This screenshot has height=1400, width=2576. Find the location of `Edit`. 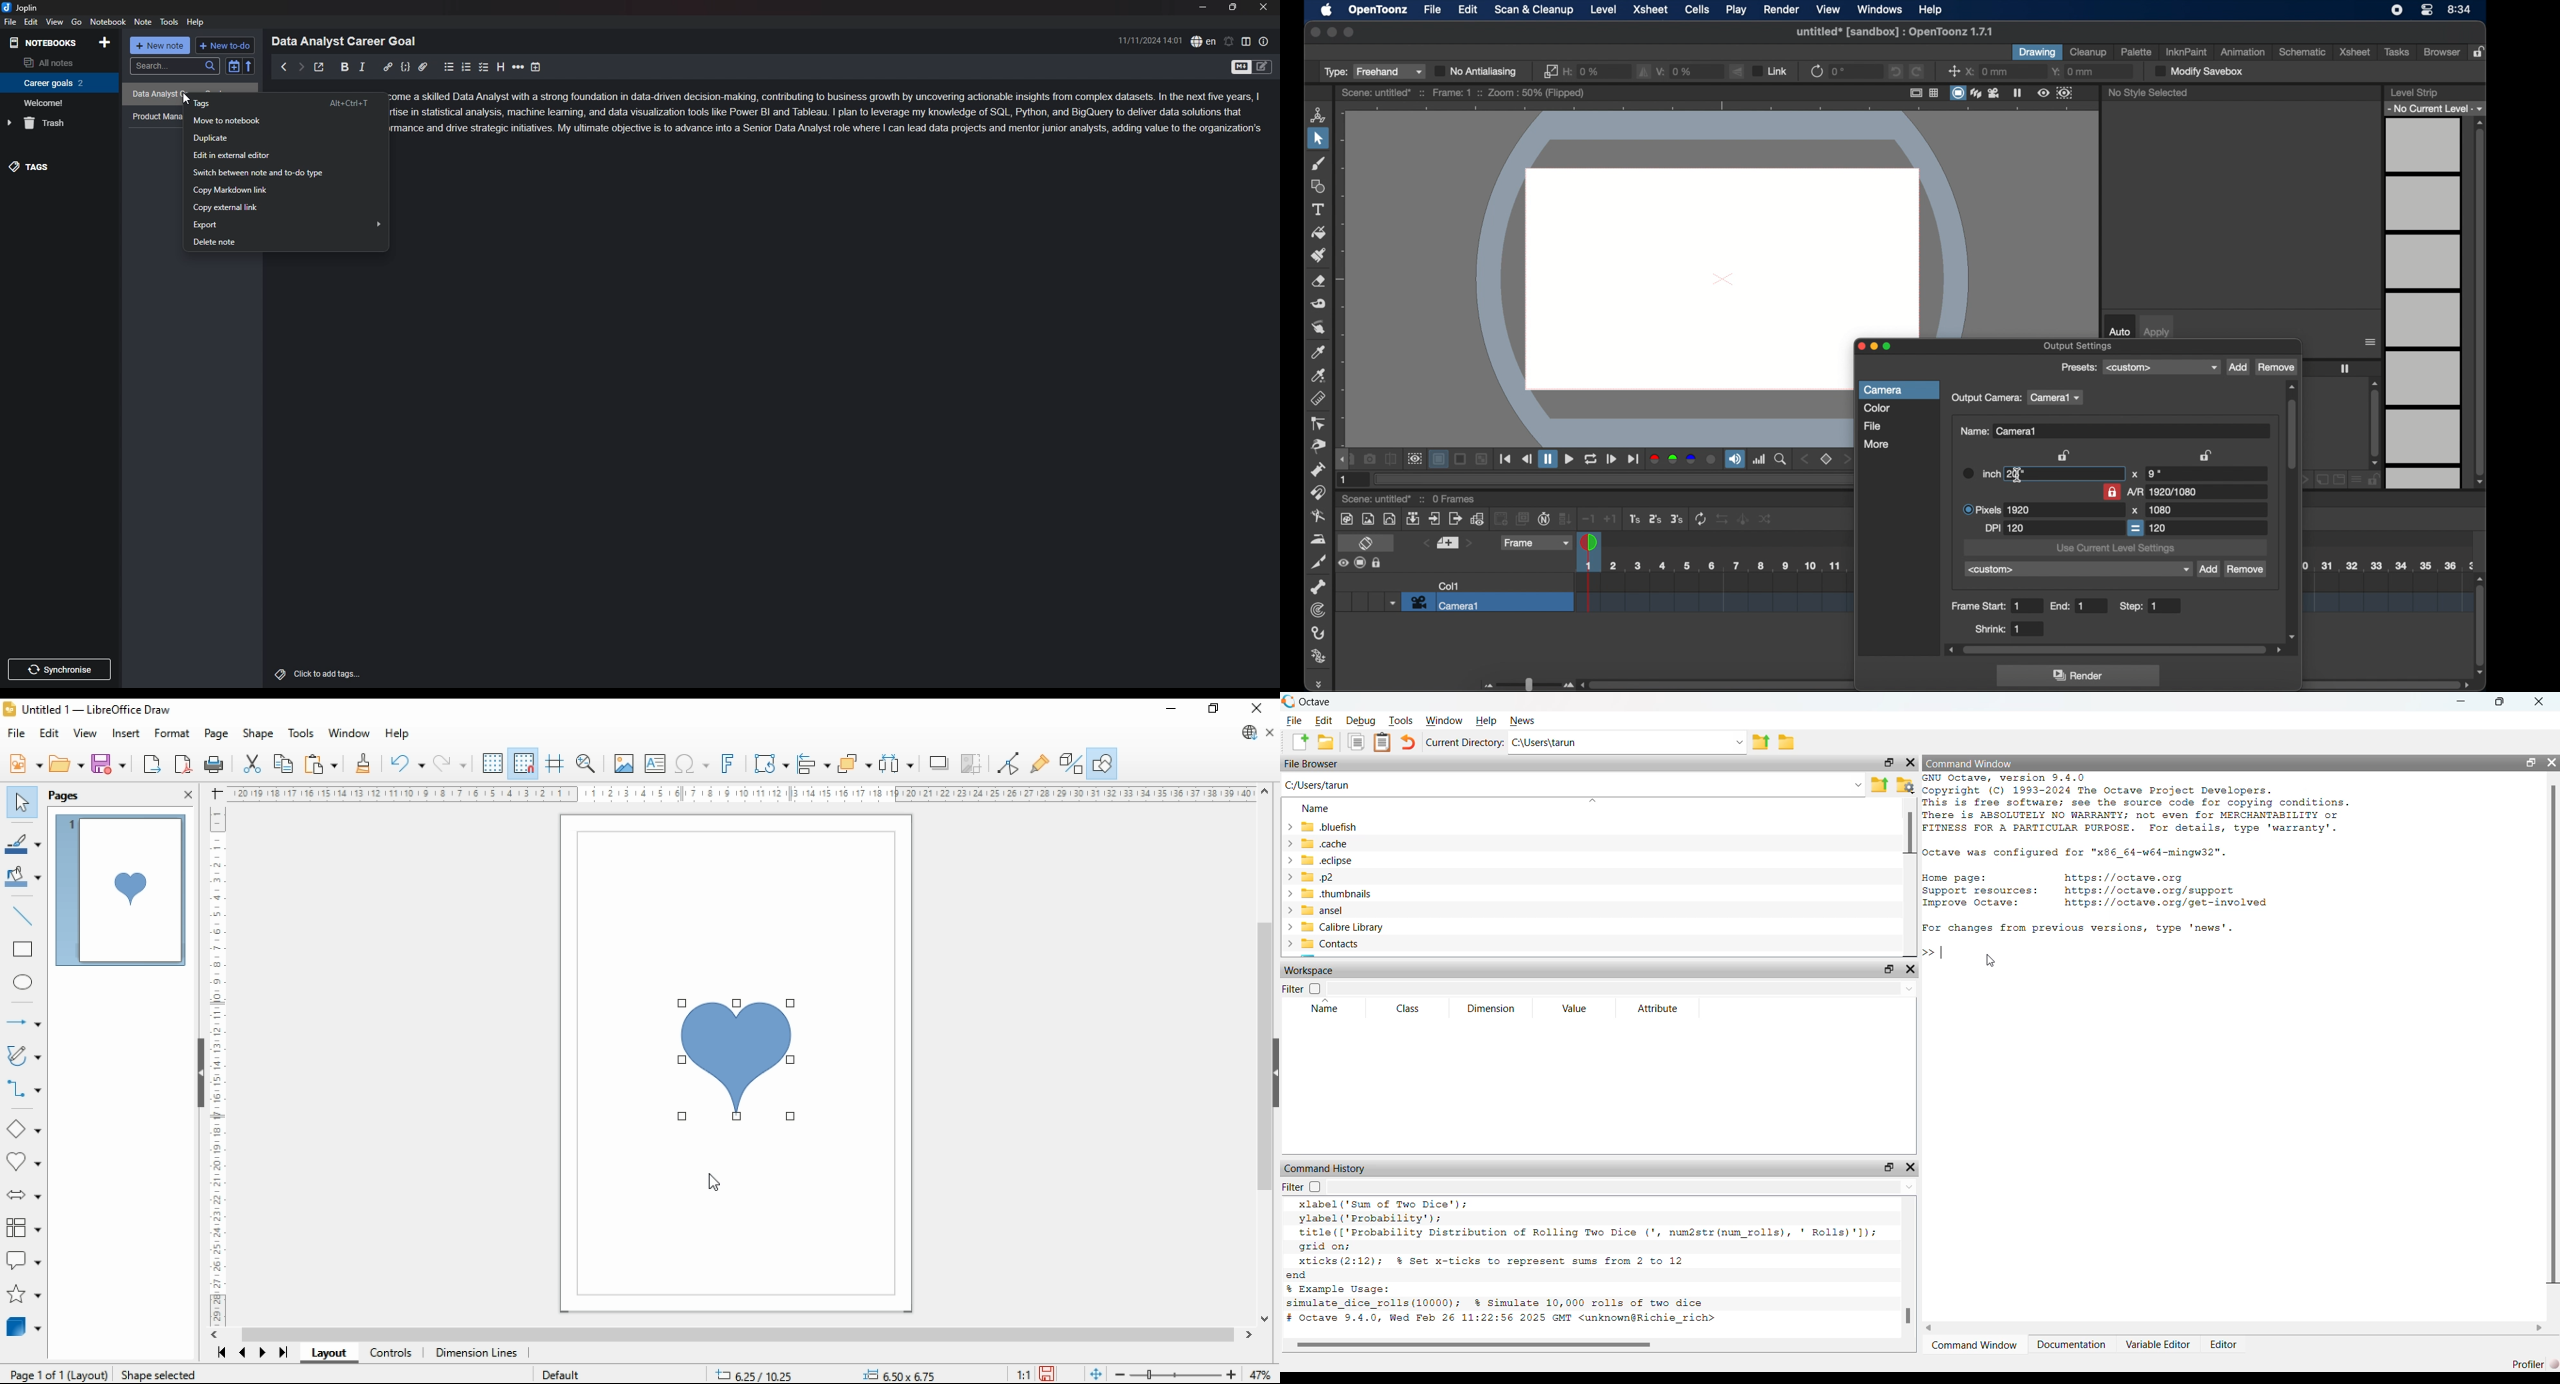

Edit is located at coordinates (1323, 721).